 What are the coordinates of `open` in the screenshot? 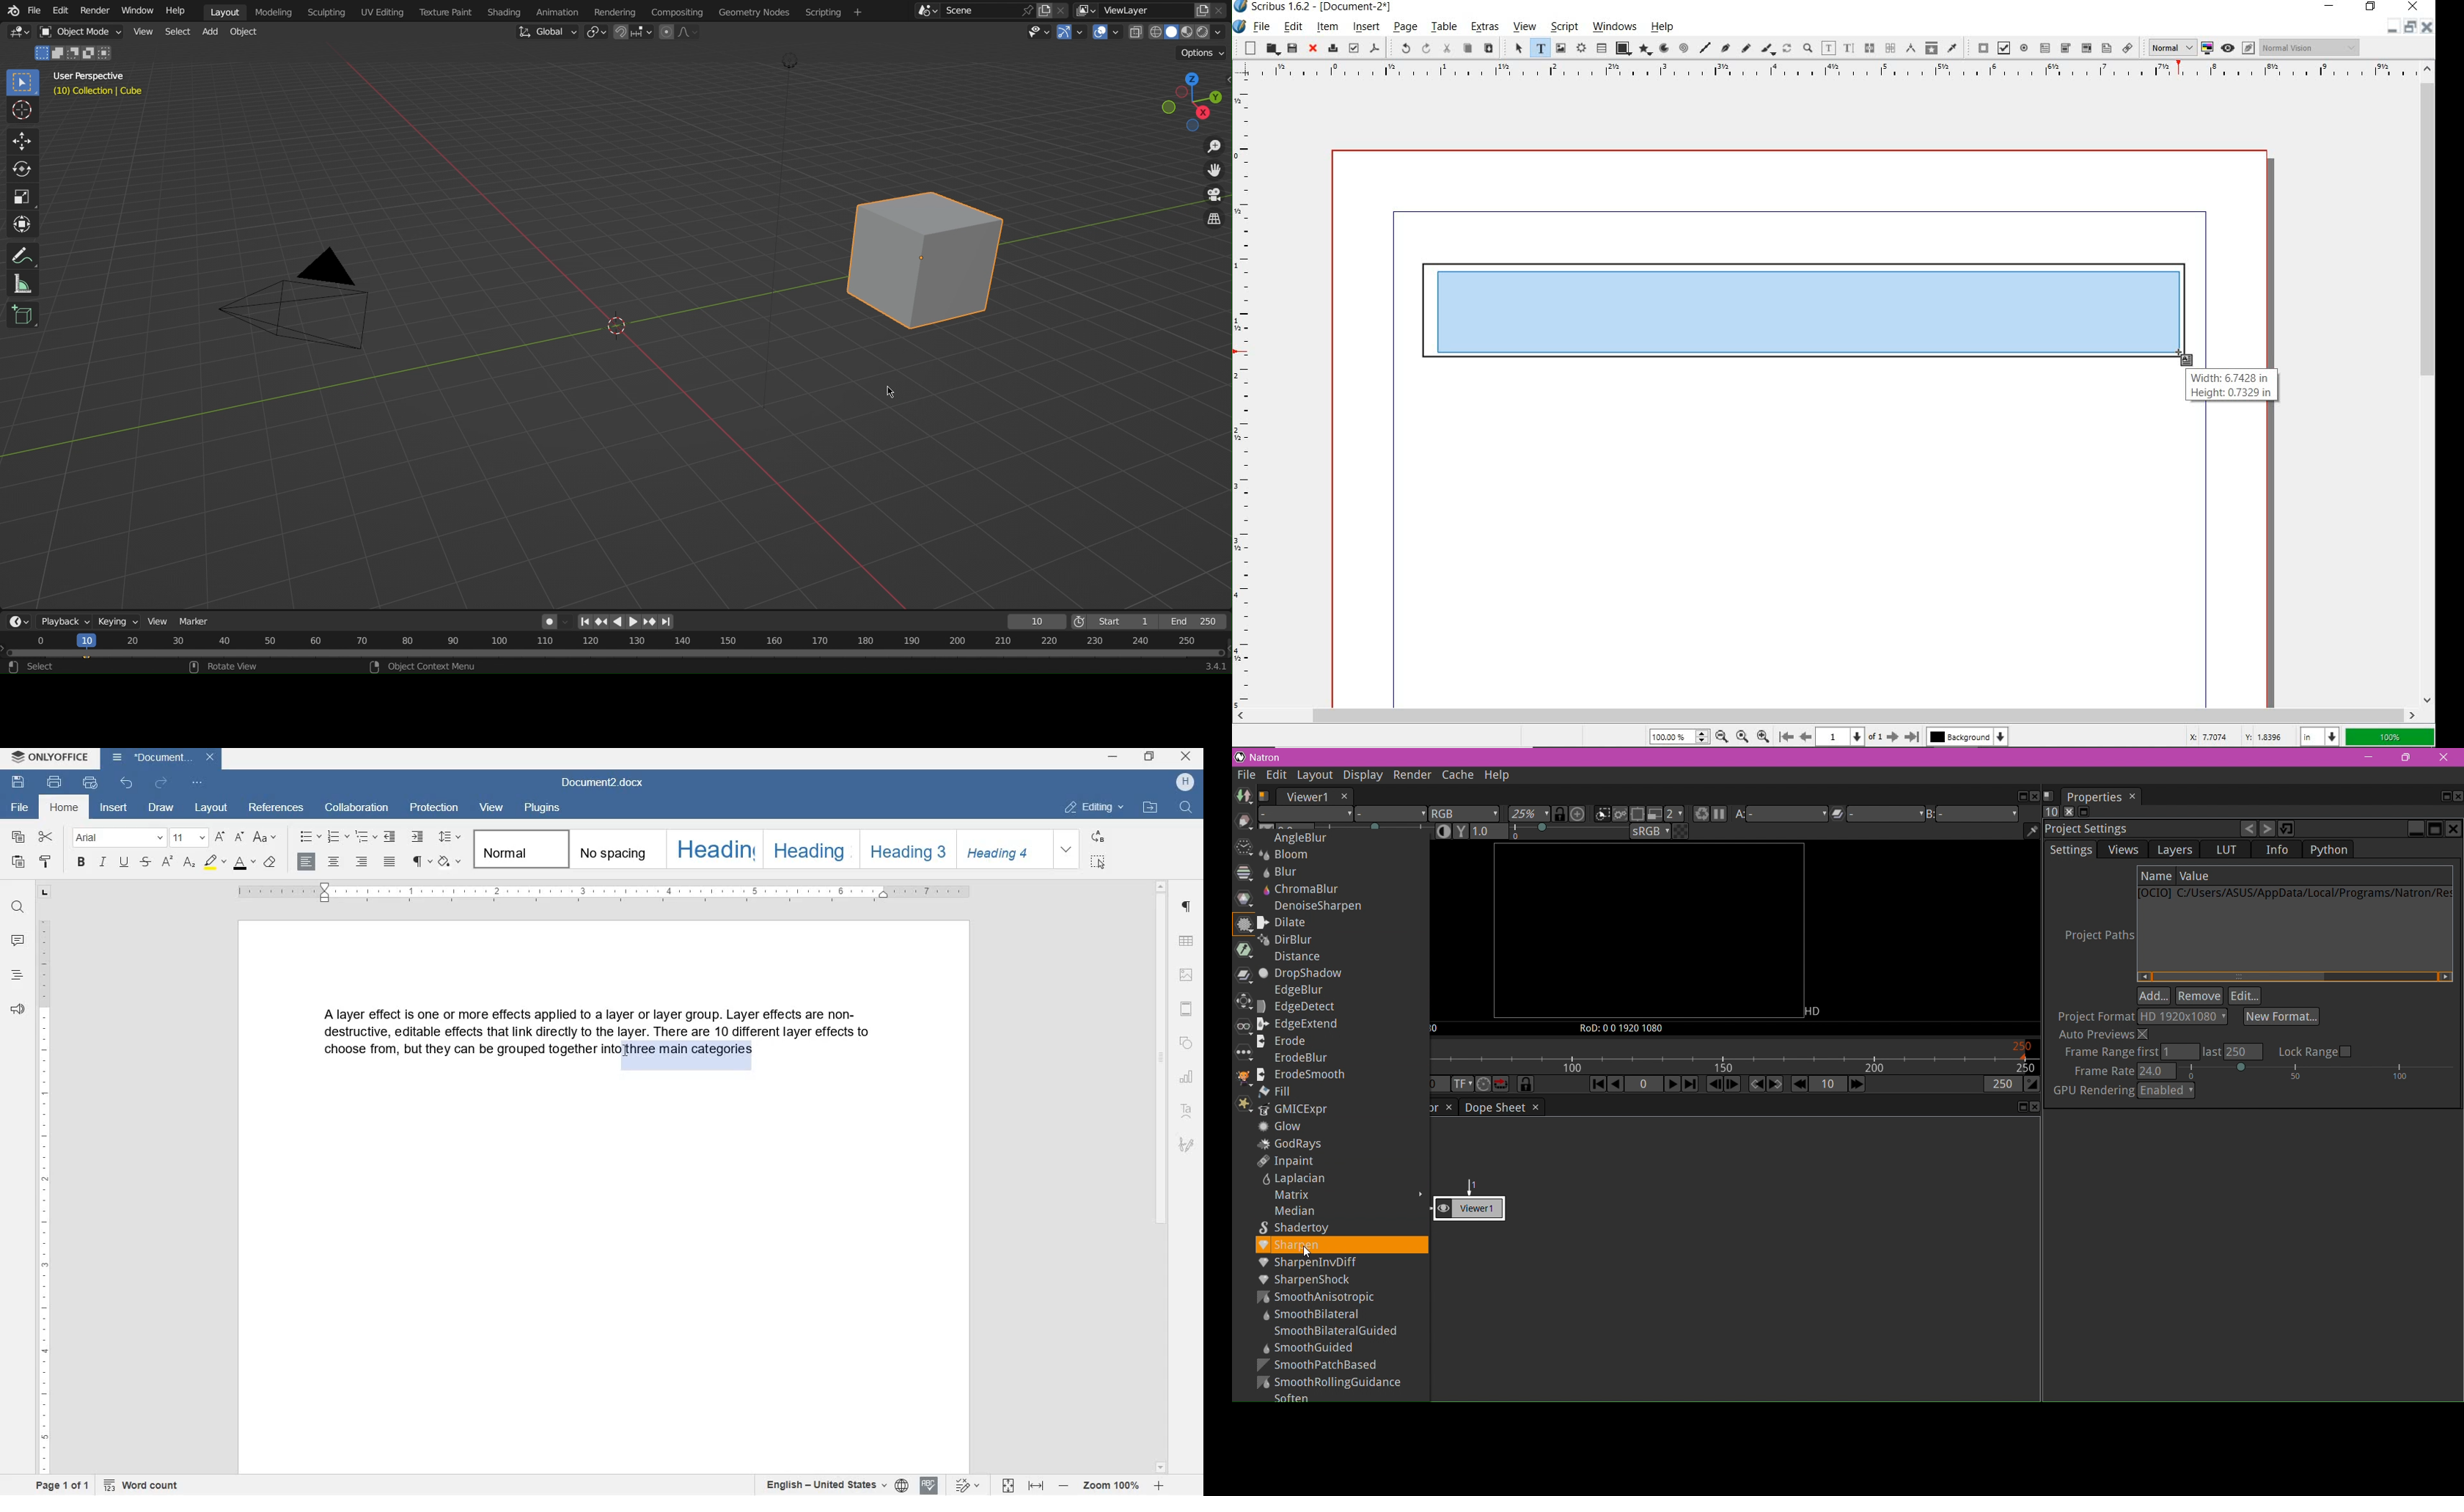 It's located at (1271, 49).